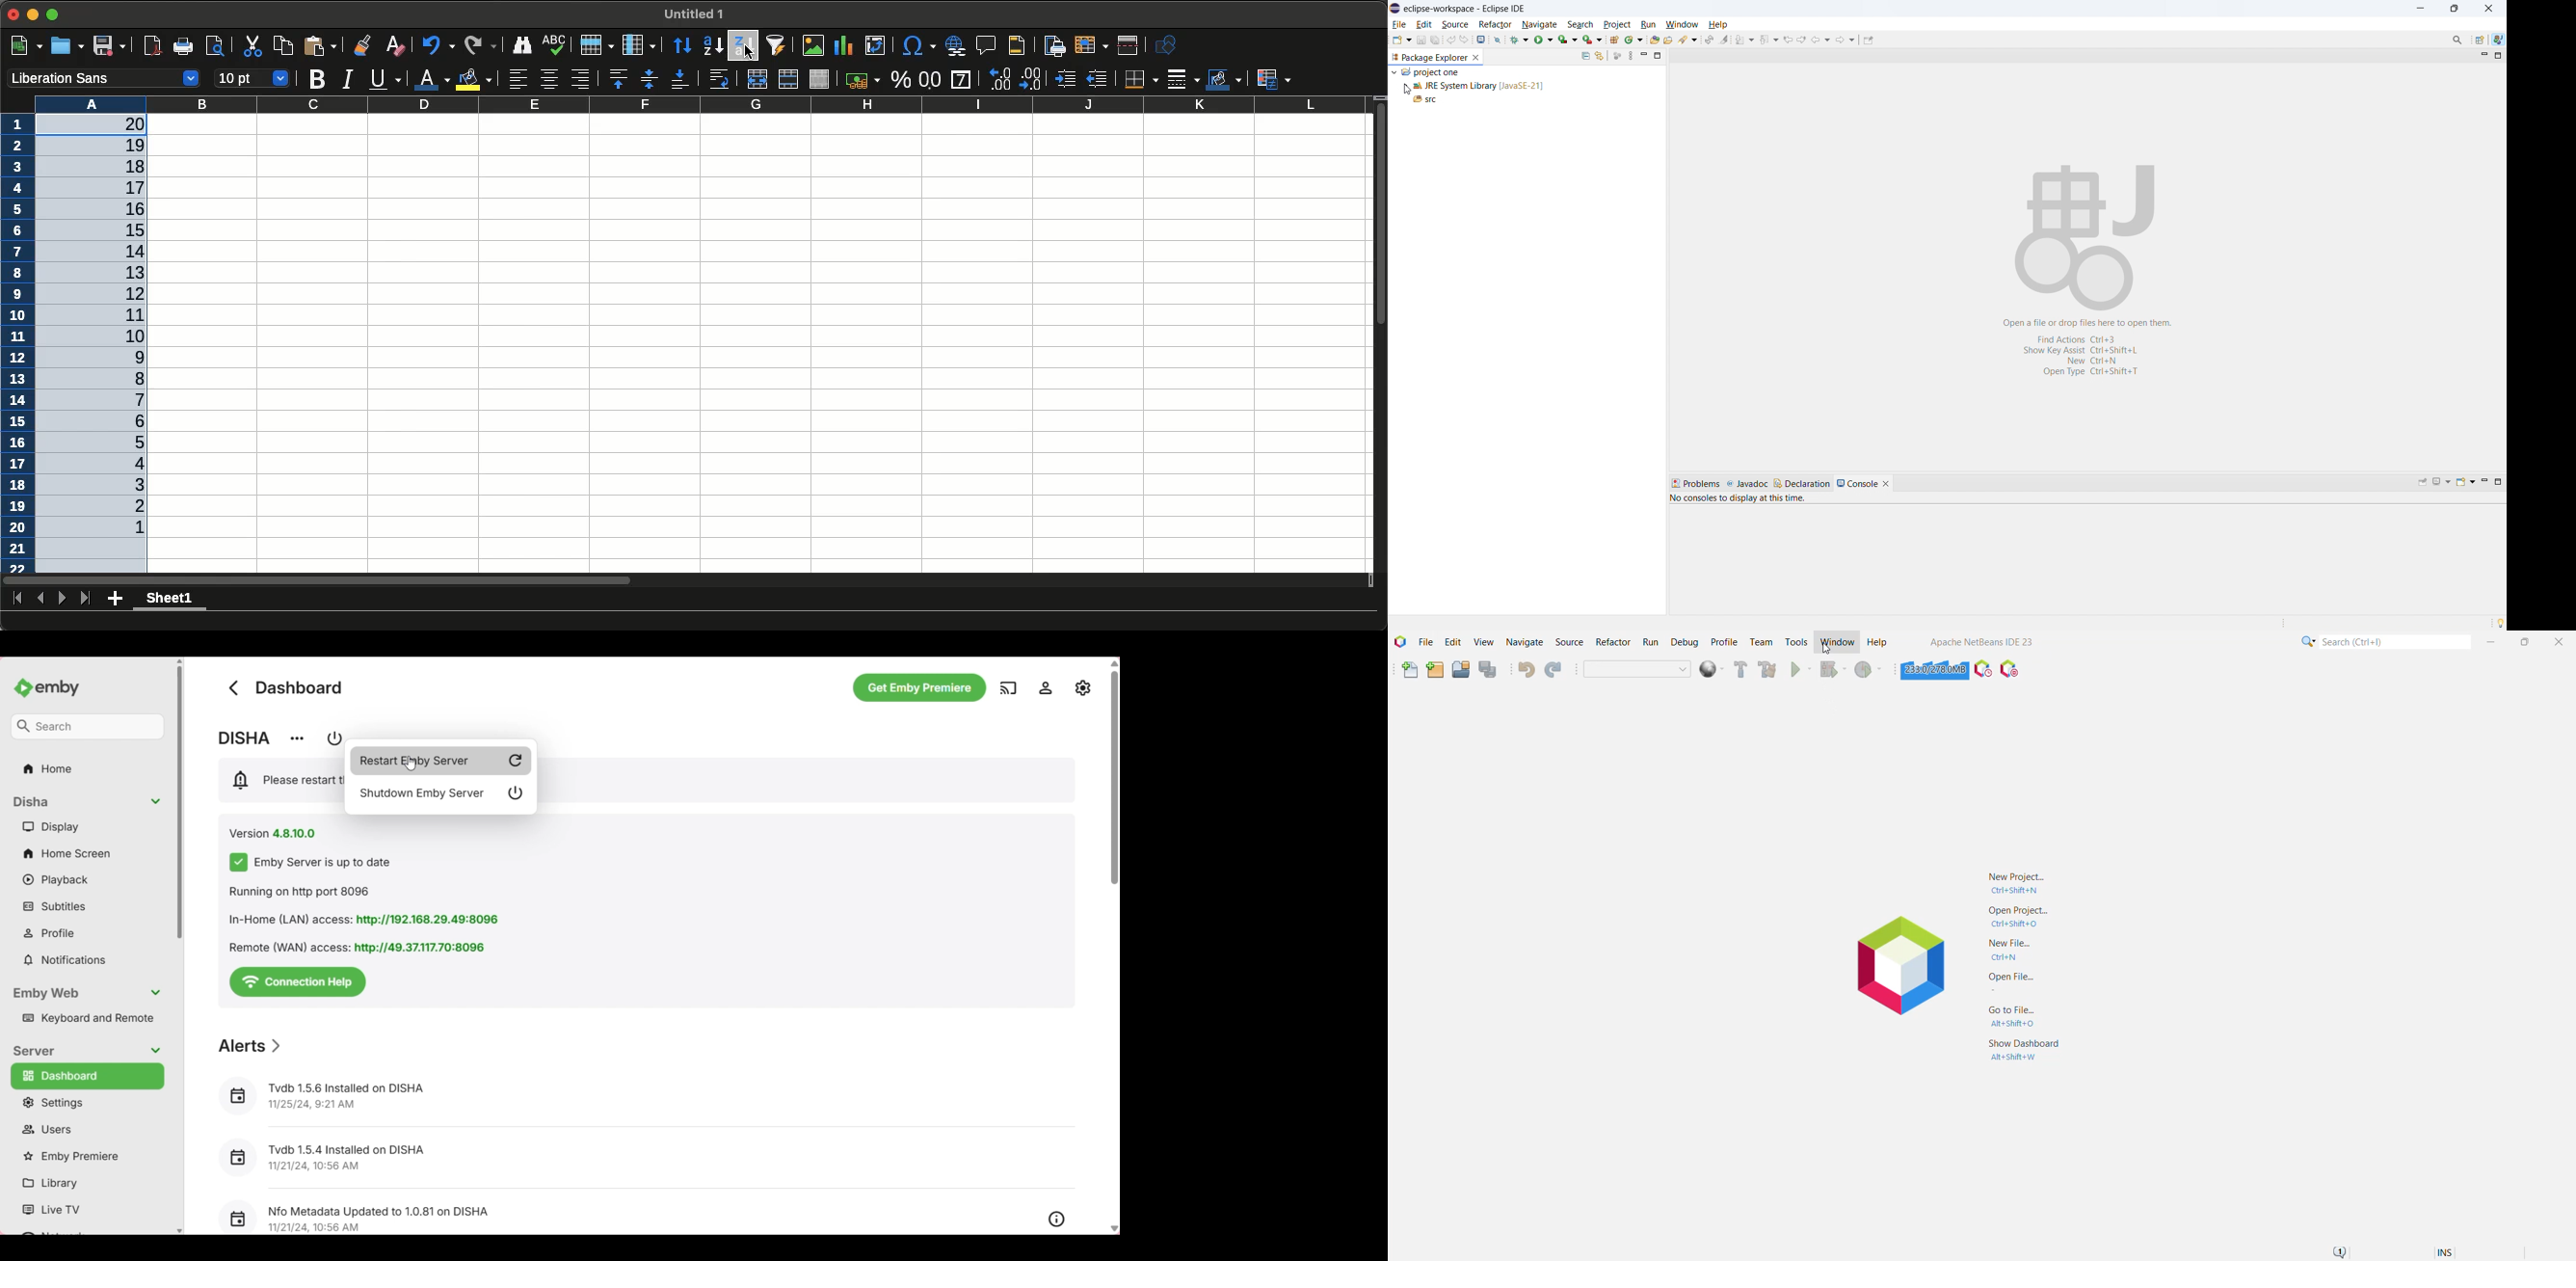 Image resolution: width=2576 pixels, height=1288 pixels. I want to click on Redo, so click(479, 43).